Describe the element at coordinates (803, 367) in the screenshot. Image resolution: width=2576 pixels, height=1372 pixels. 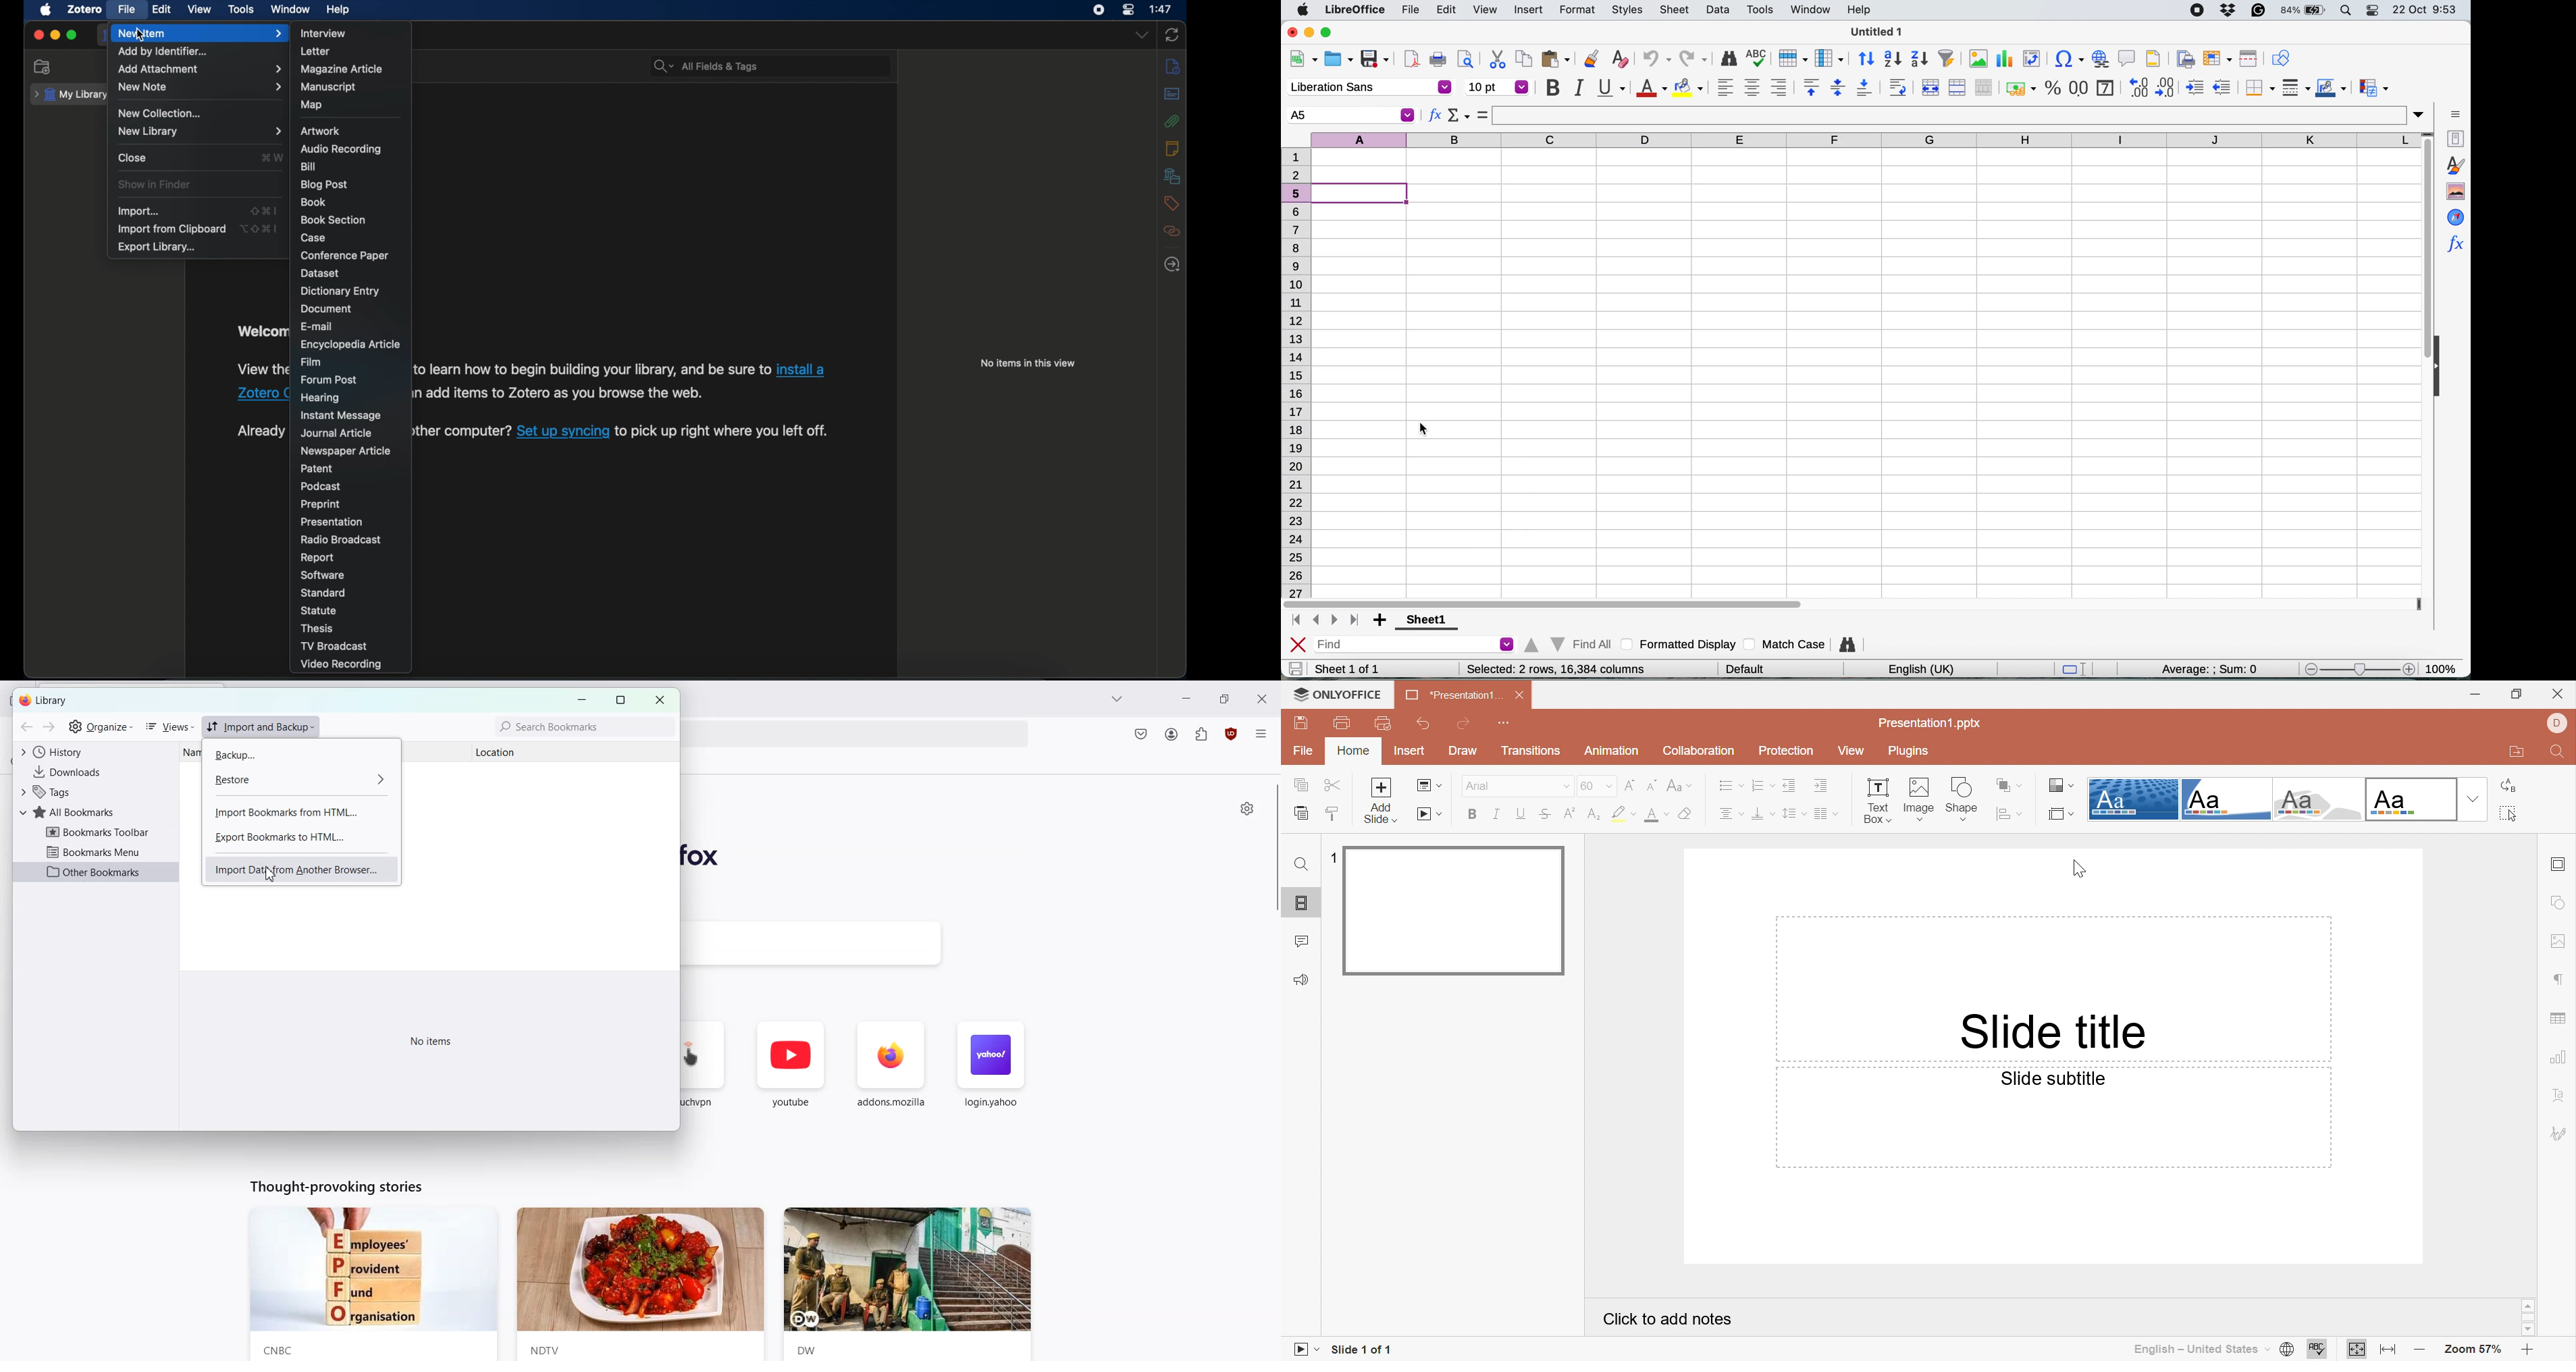
I see `install a` at that location.